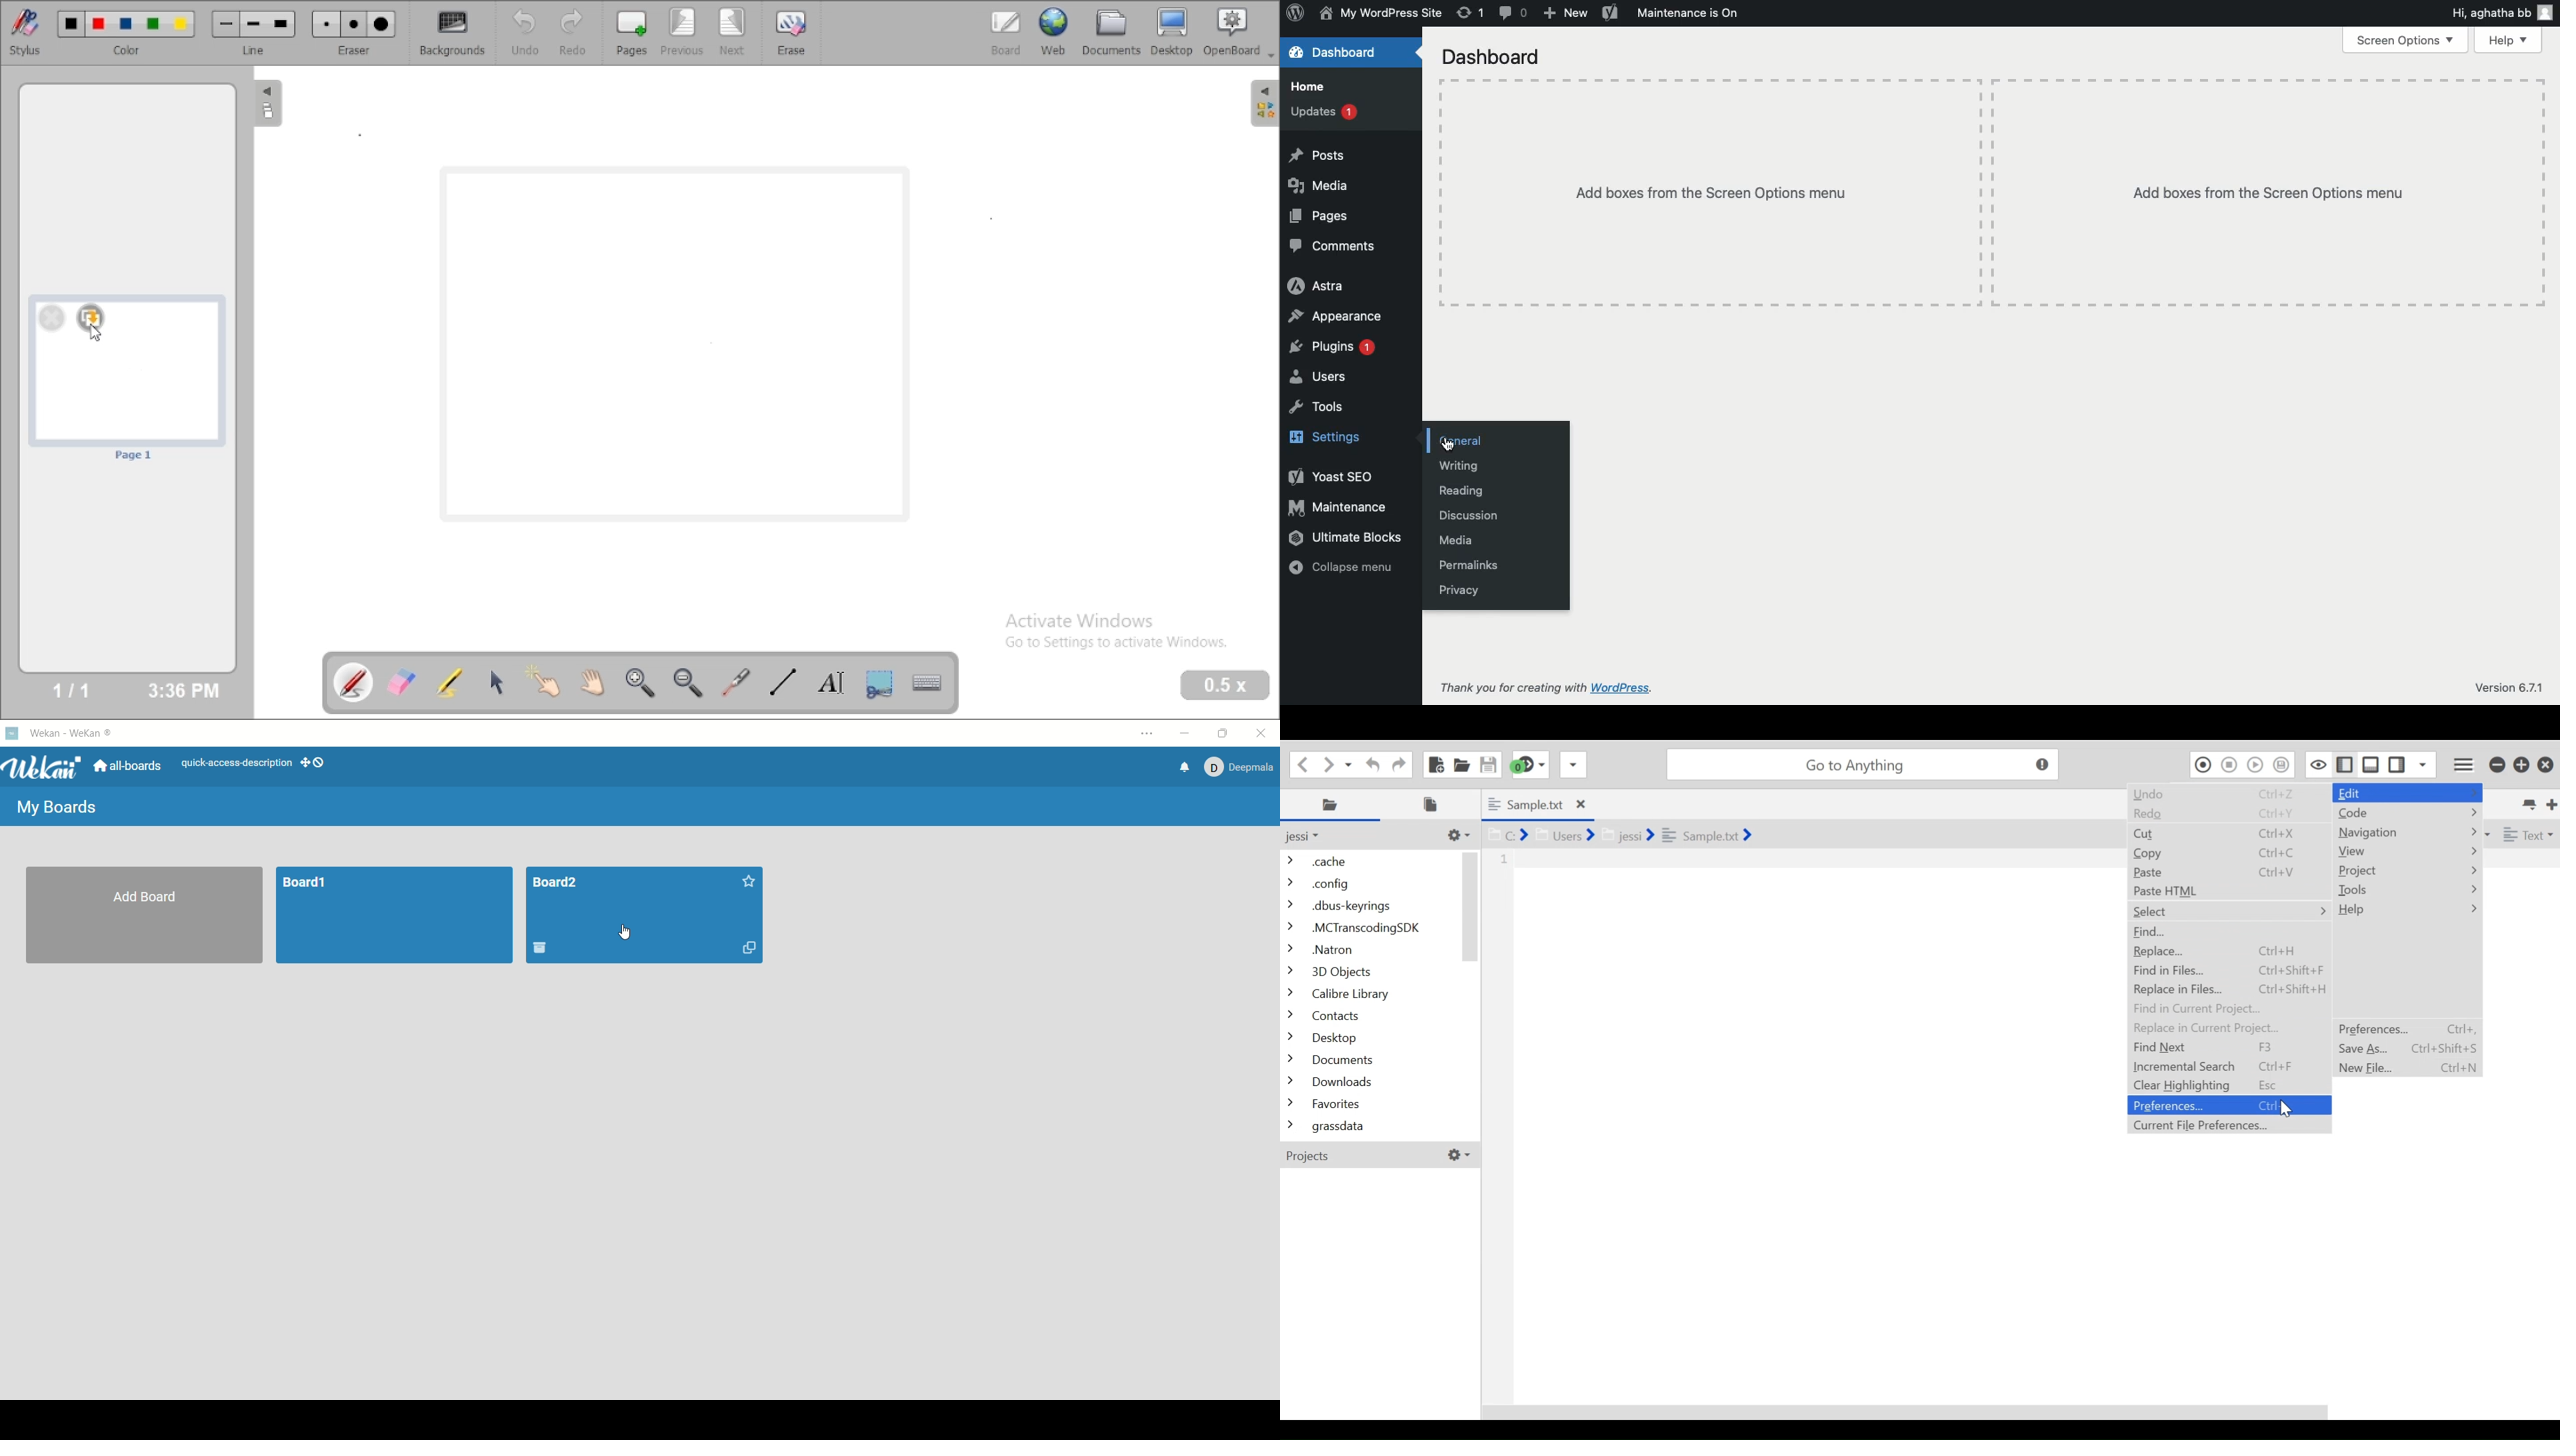 The image size is (2576, 1456). I want to click on Reading, so click(1463, 492).